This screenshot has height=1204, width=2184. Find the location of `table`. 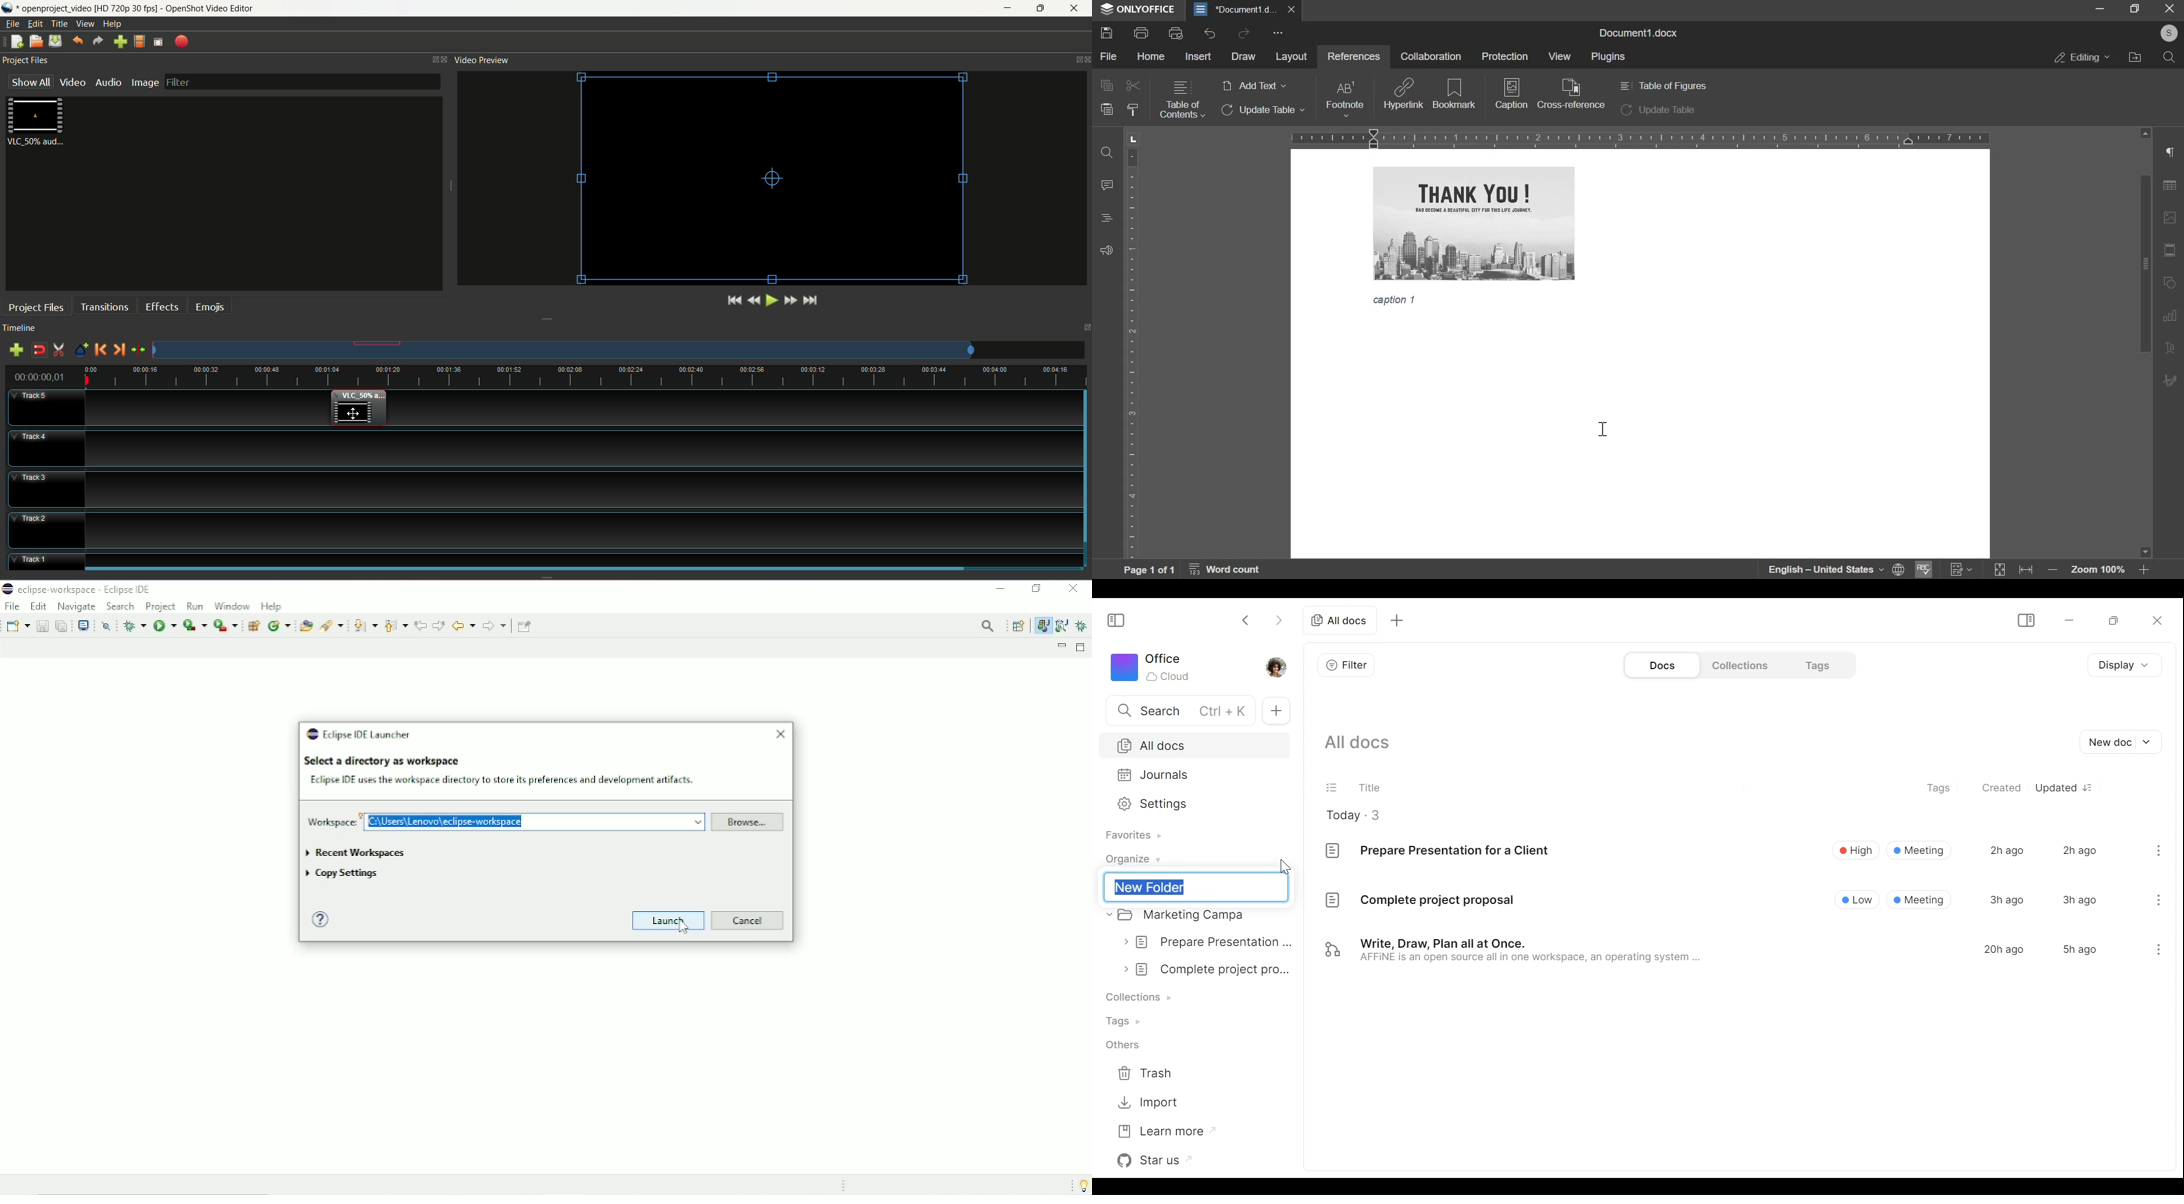

table is located at coordinates (2173, 188).